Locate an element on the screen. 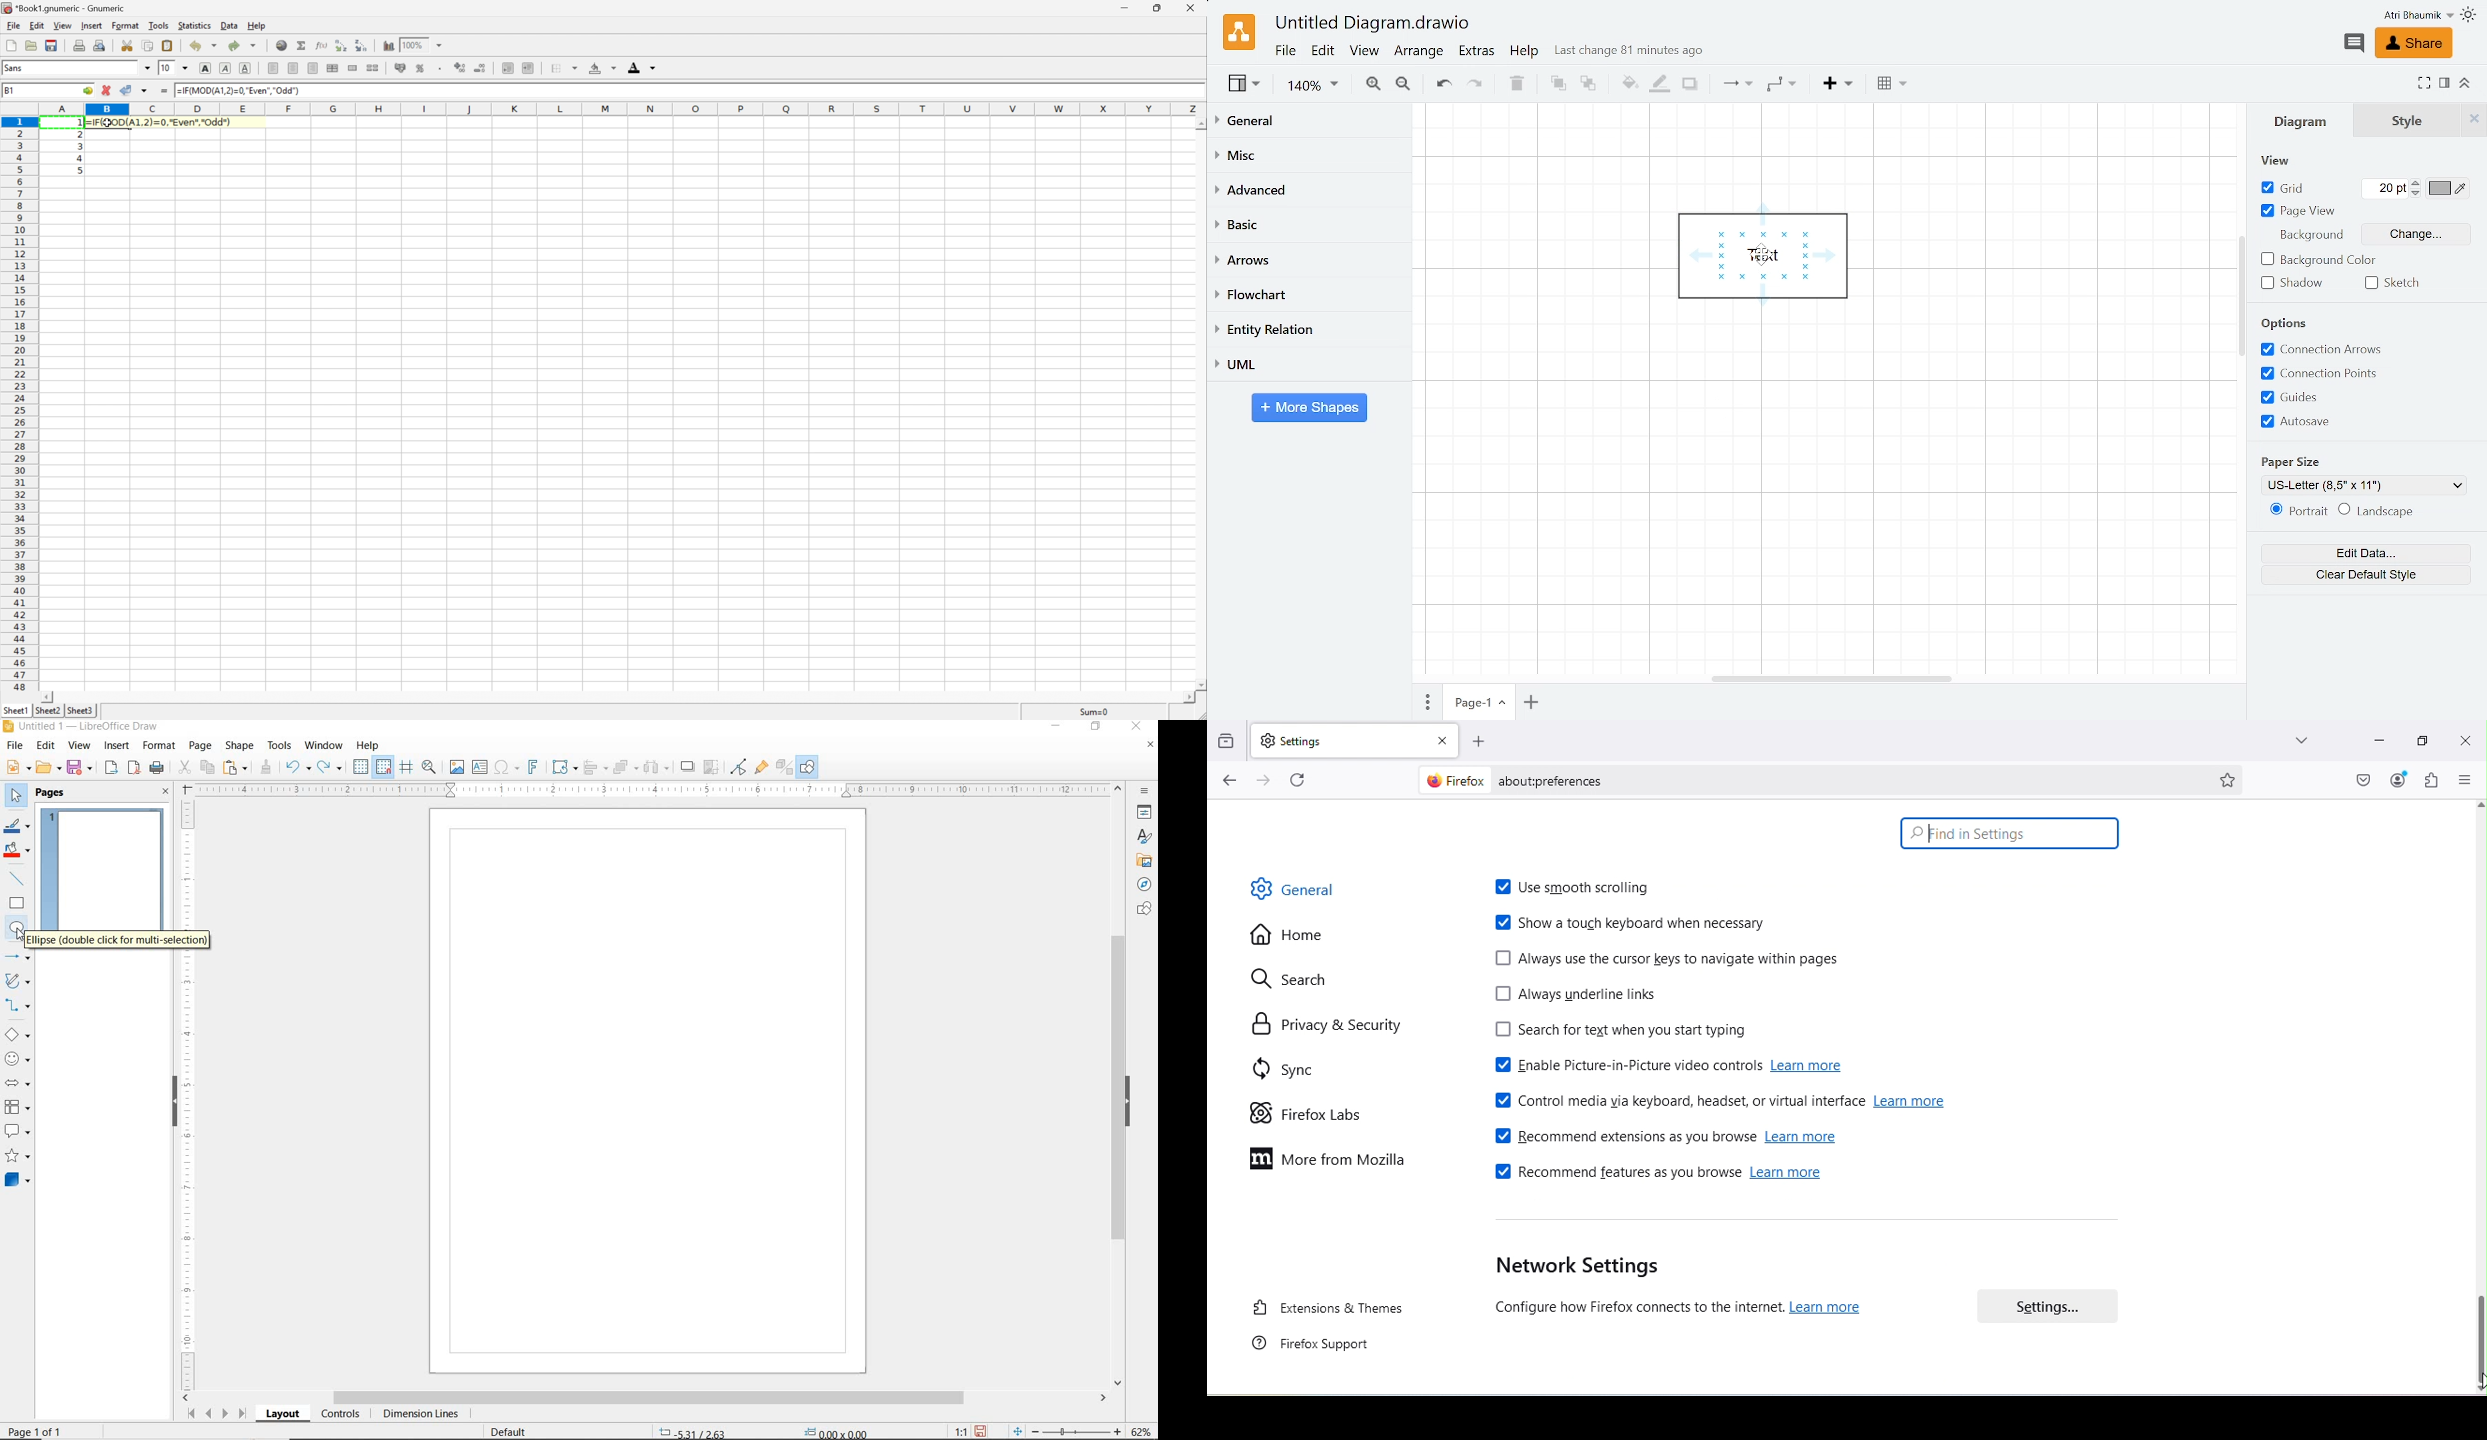 This screenshot has width=2492, height=1456. Control media via keyboard, headset or virtual interface is located at coordinates (1676, 1104).